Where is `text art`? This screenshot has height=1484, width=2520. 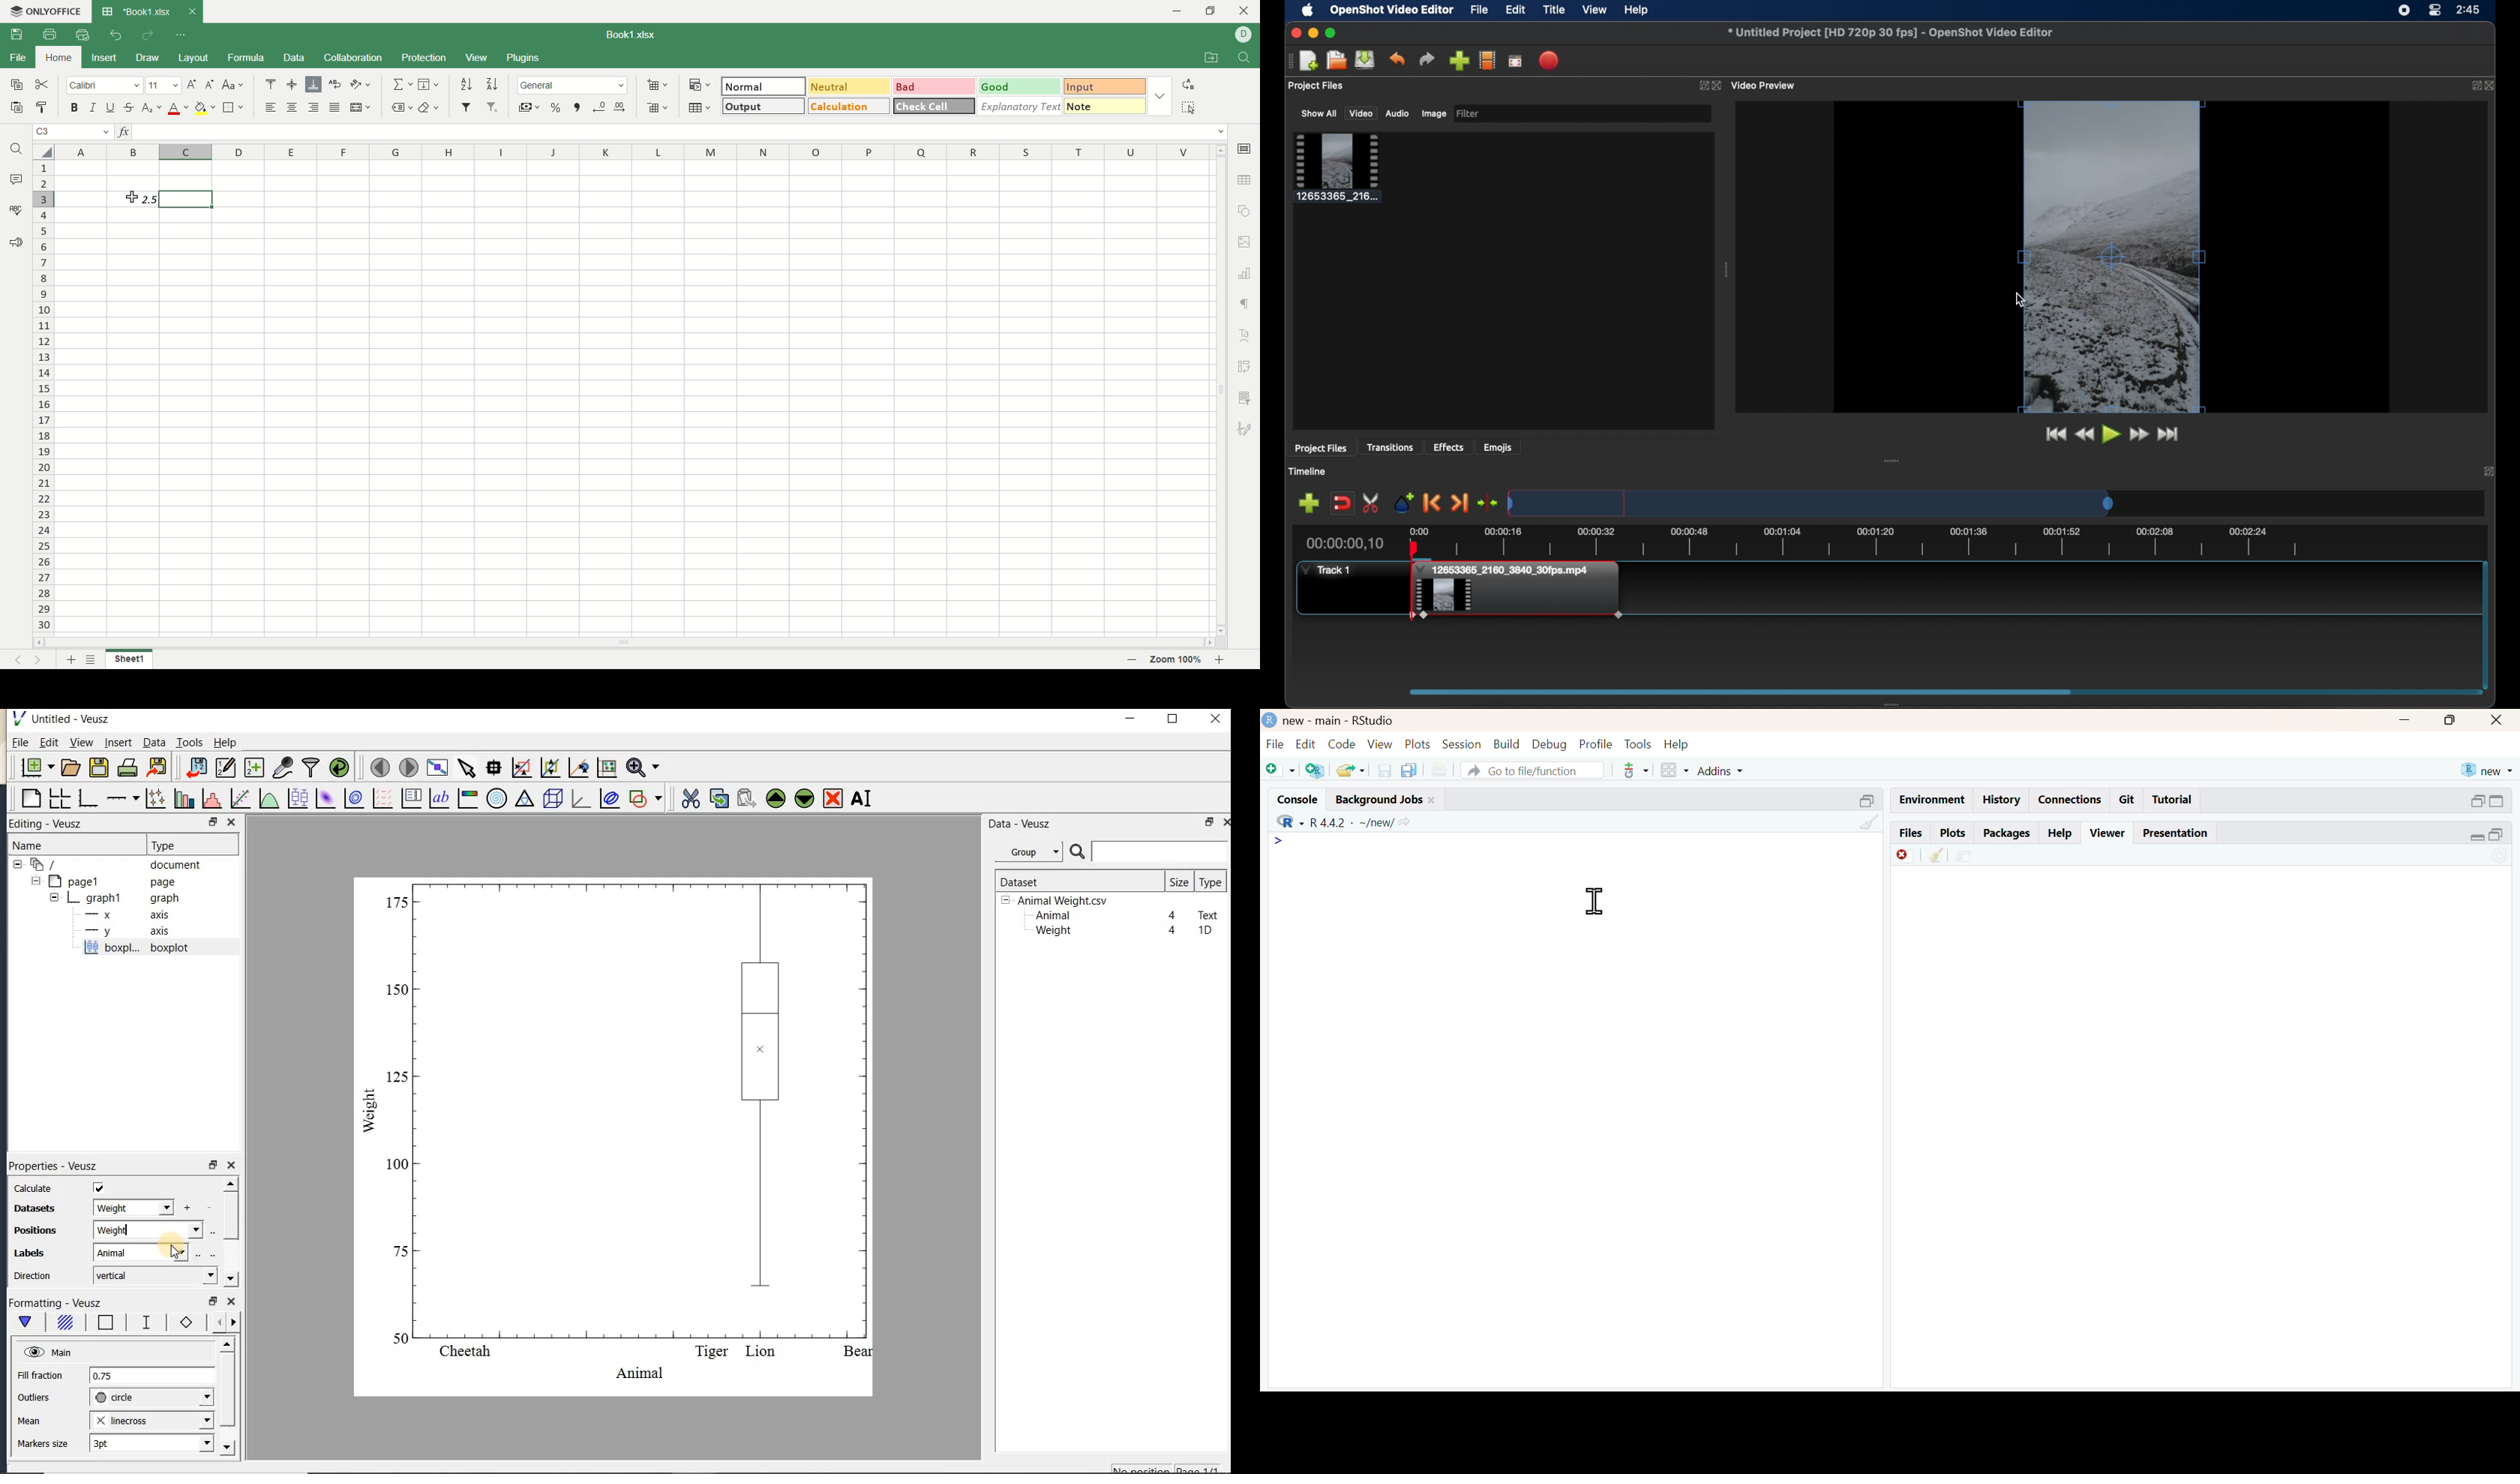
text art is located at coordinates (1247, 336).